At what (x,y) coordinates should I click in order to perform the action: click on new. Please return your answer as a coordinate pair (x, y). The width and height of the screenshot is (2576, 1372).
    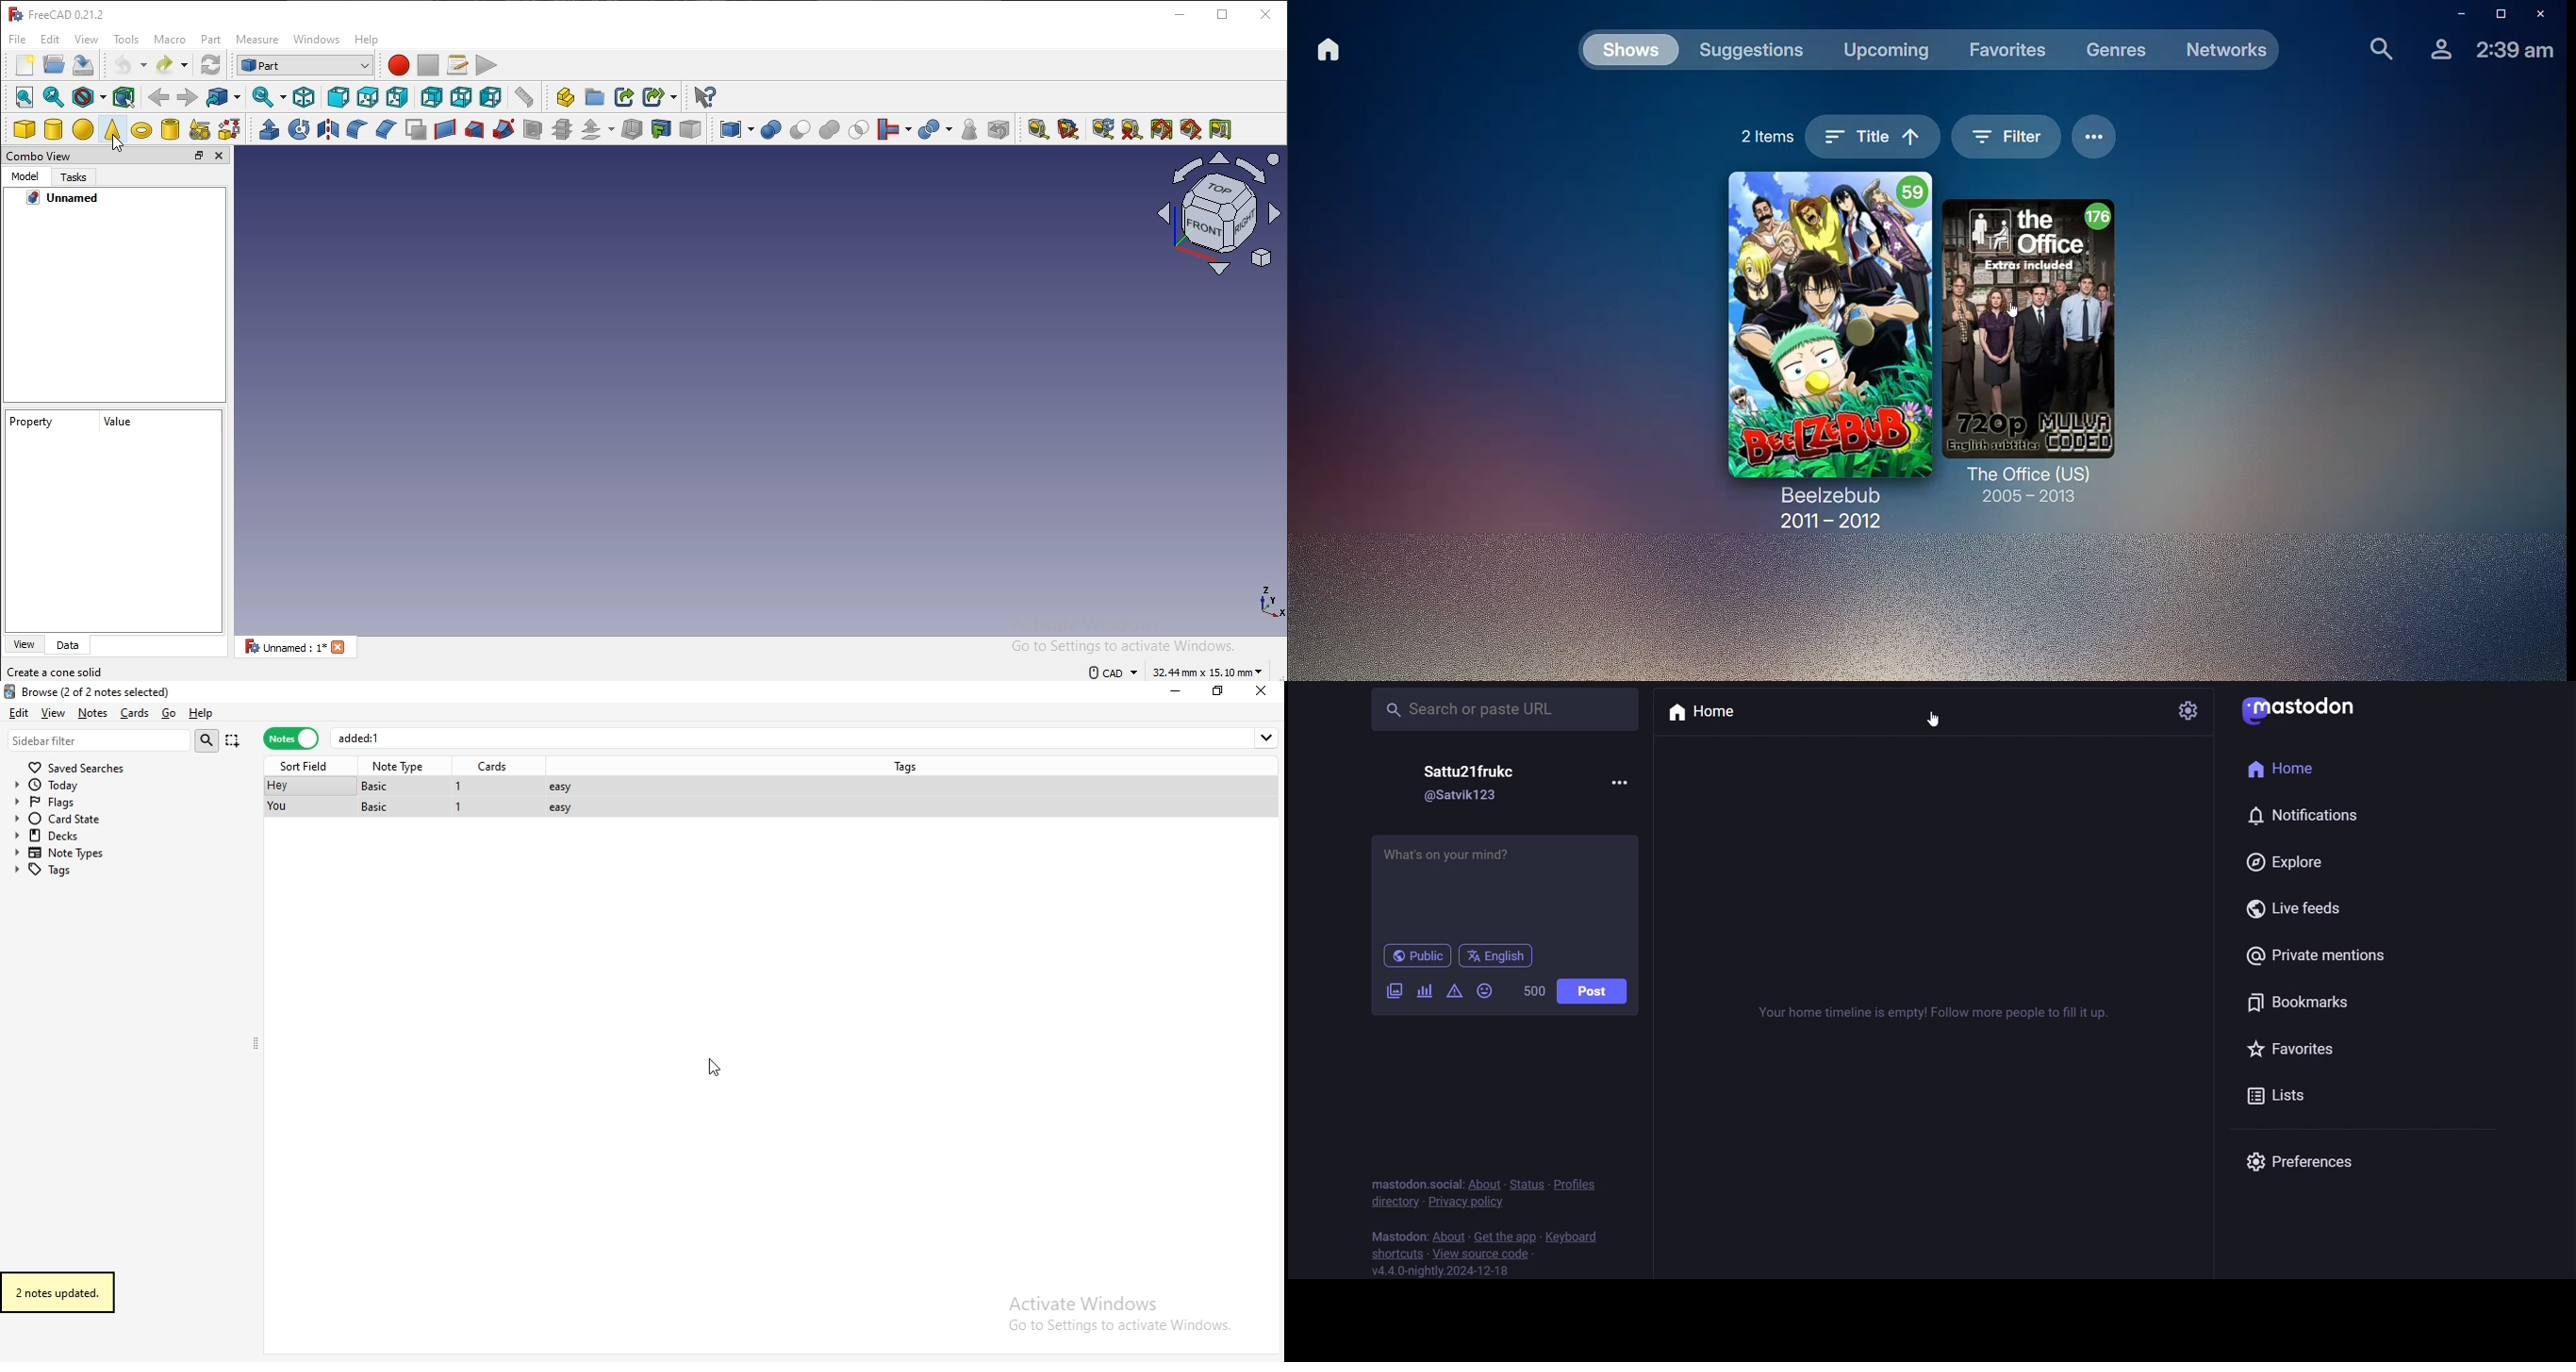
    Looking at the image, I should click on (25, 65).